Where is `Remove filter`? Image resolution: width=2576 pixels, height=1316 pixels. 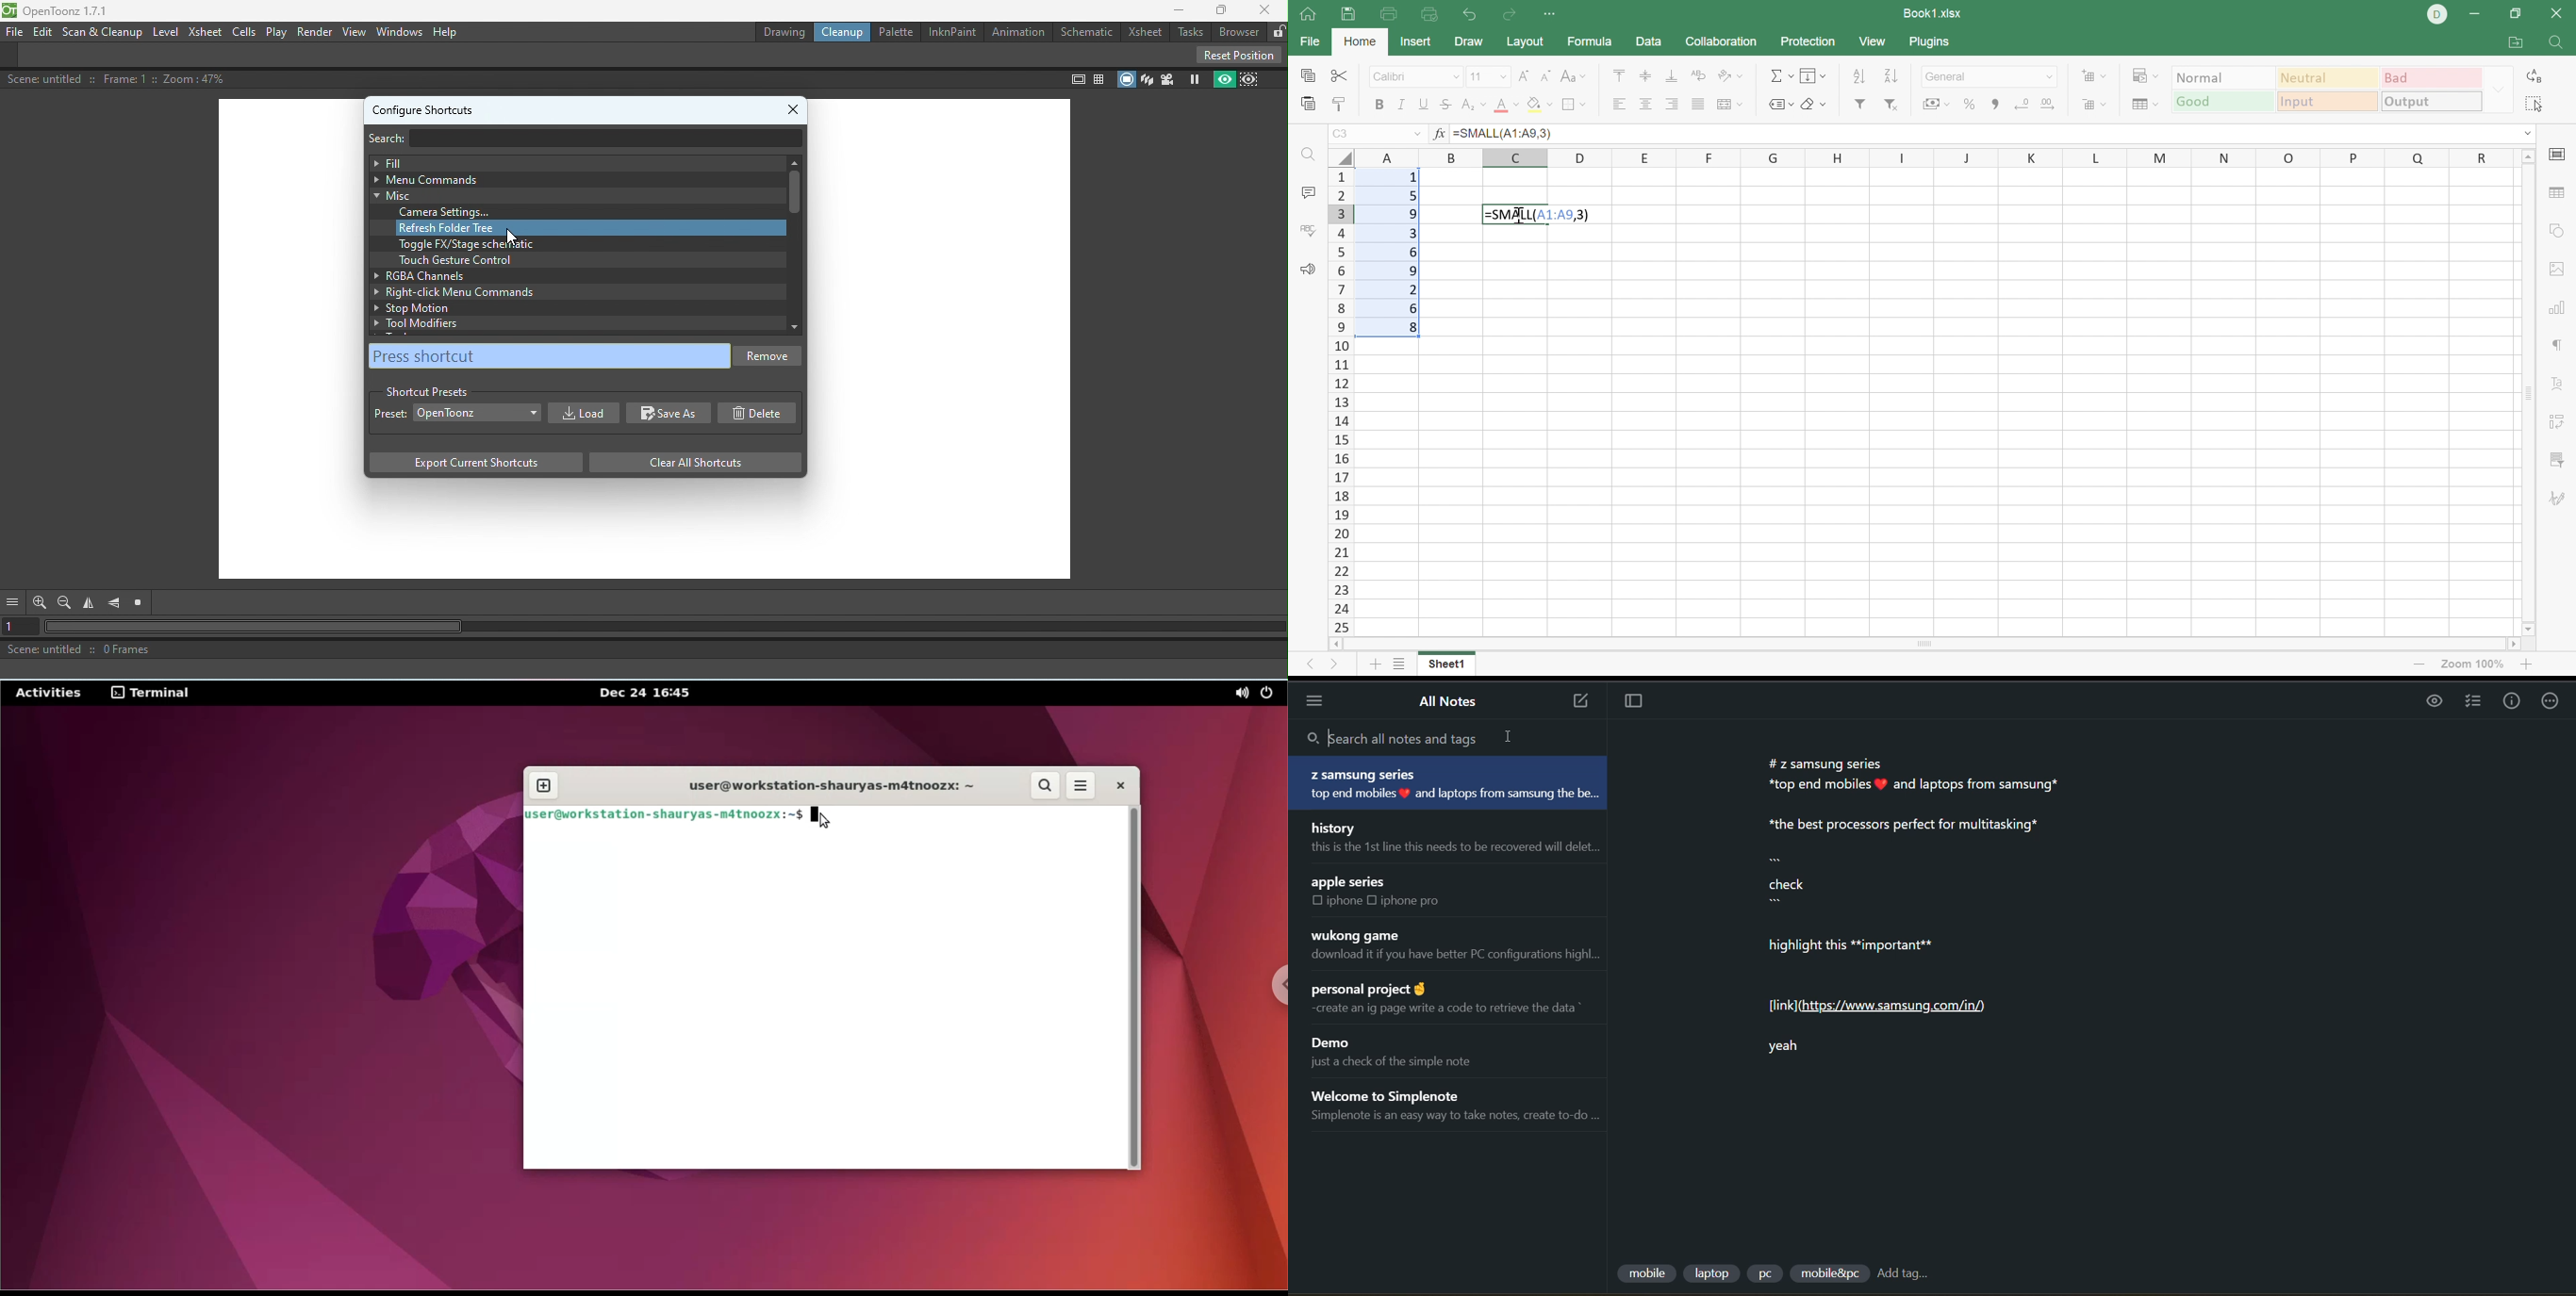 Remove filter is located at coordinates (1894, 104).